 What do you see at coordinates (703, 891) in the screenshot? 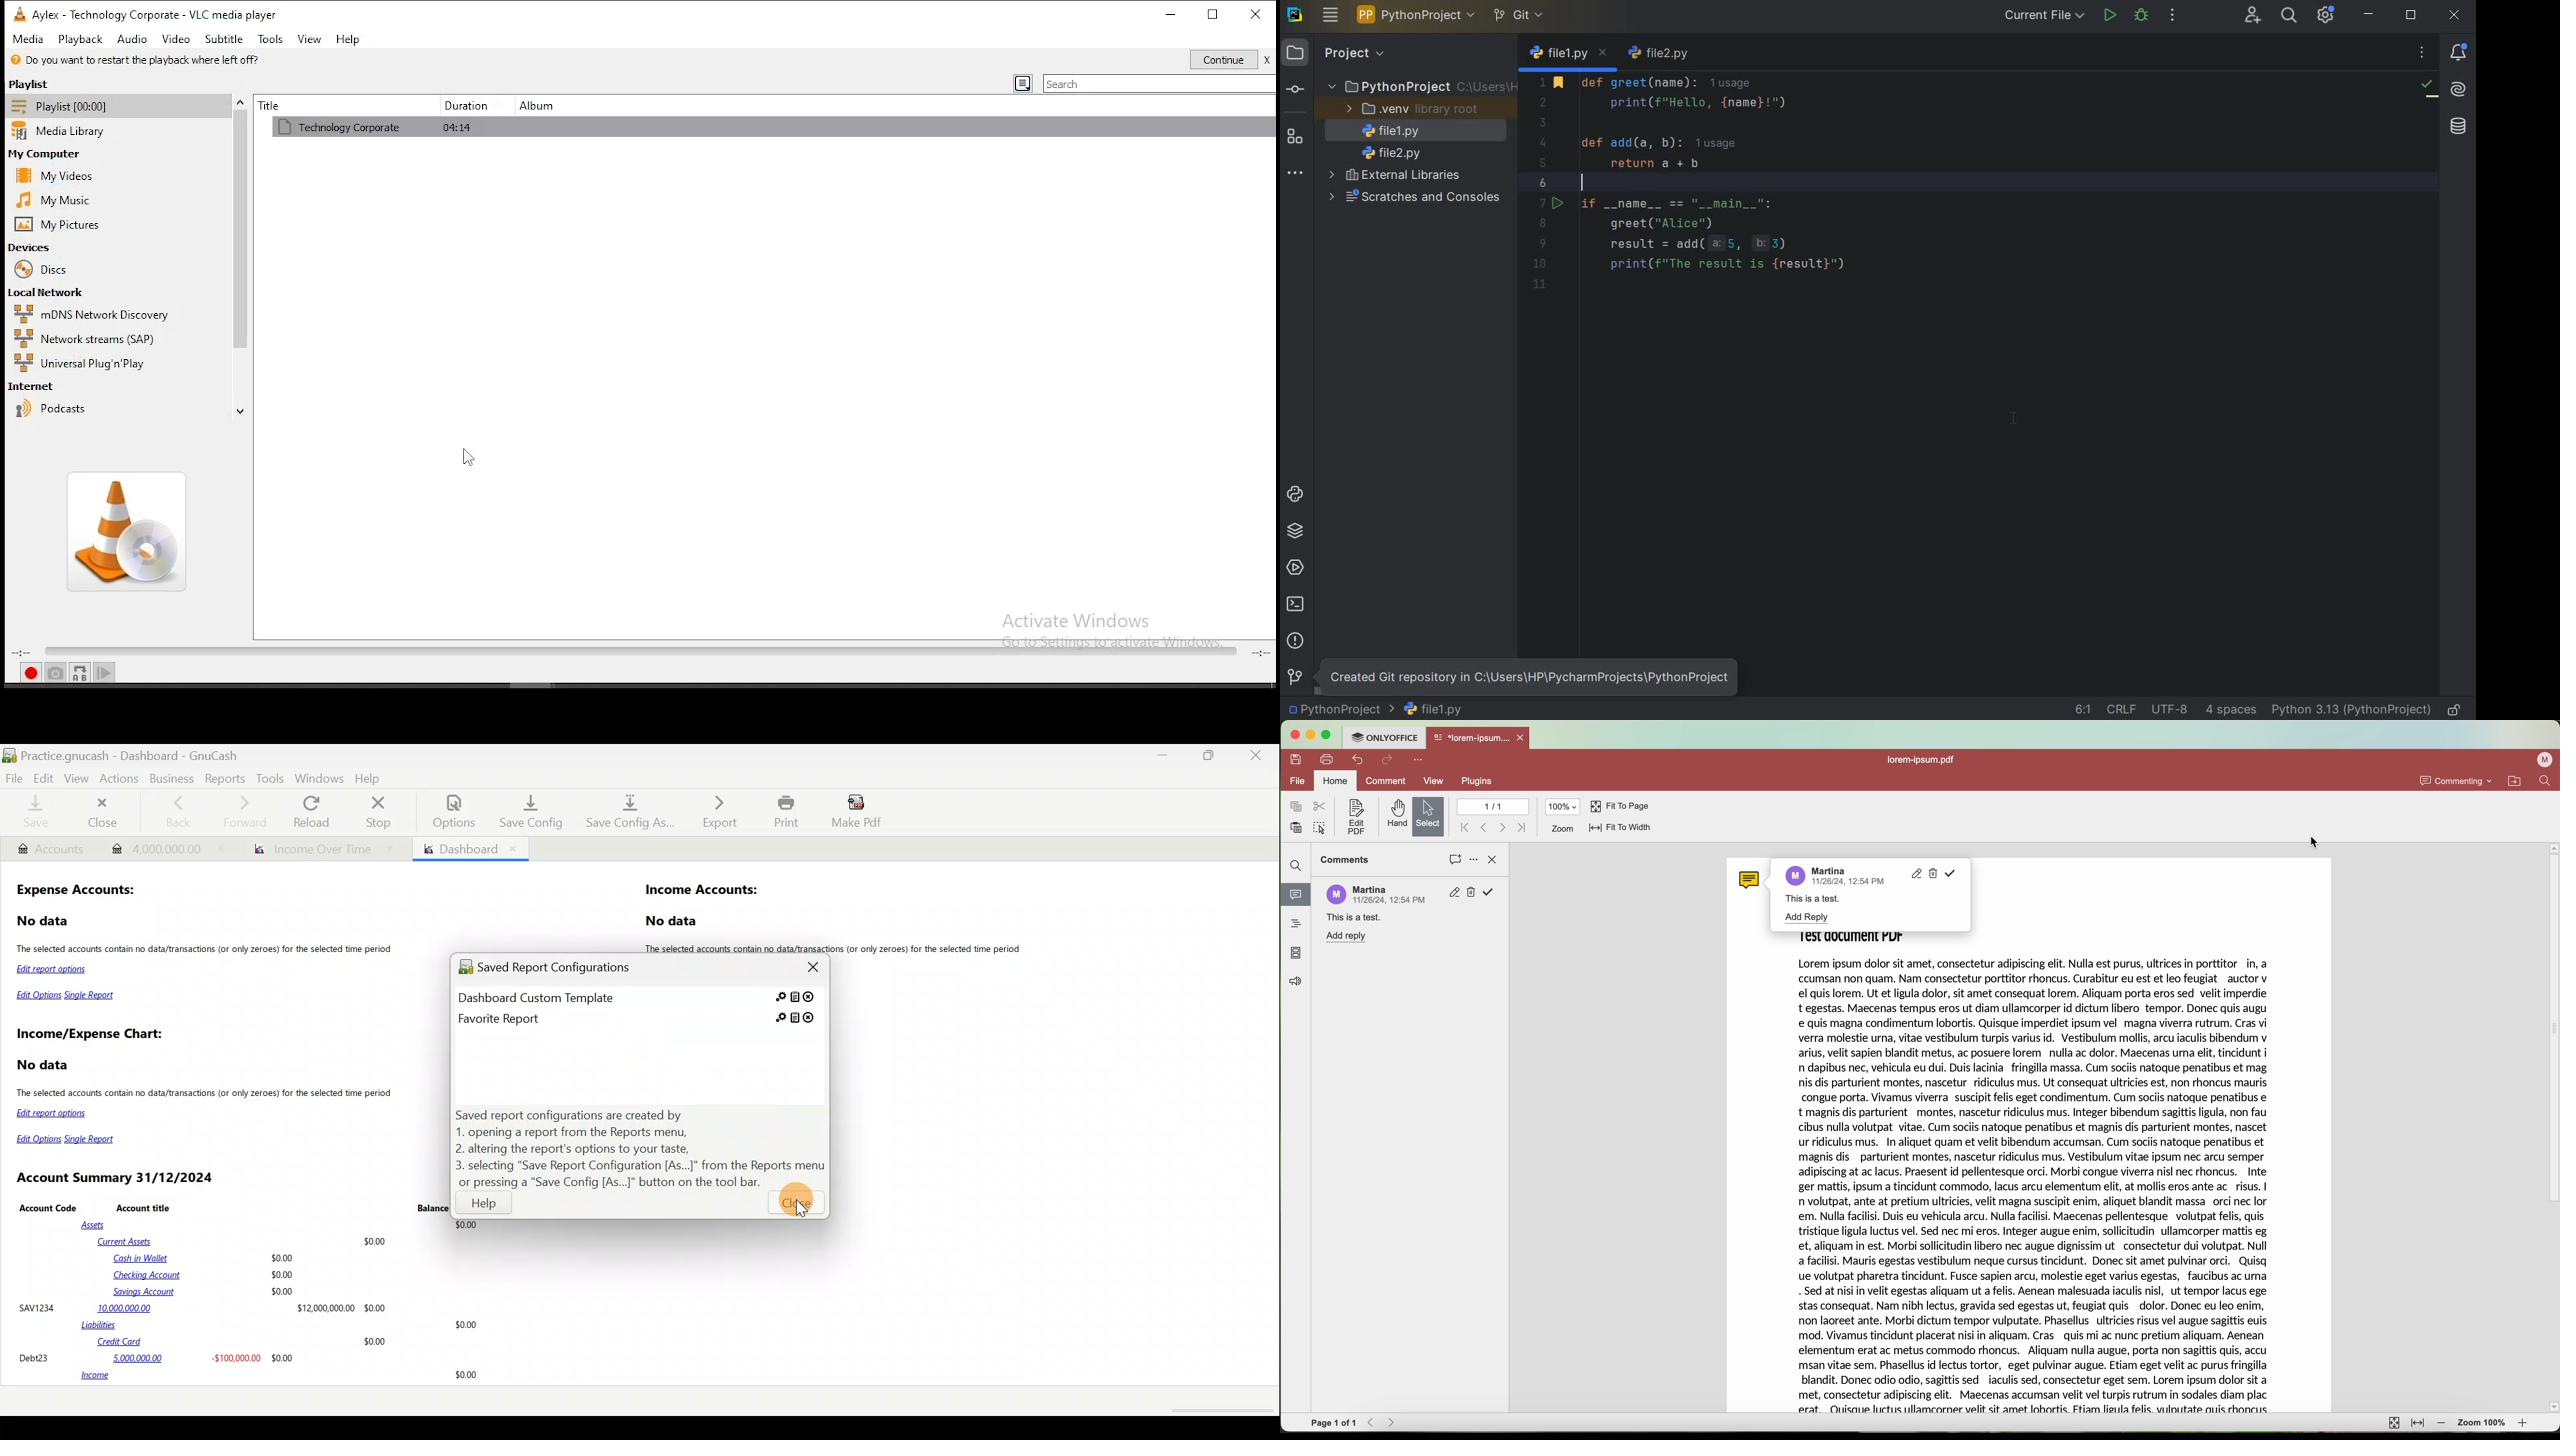
I see `Income Accounts:` at bounding box center [703, 891].